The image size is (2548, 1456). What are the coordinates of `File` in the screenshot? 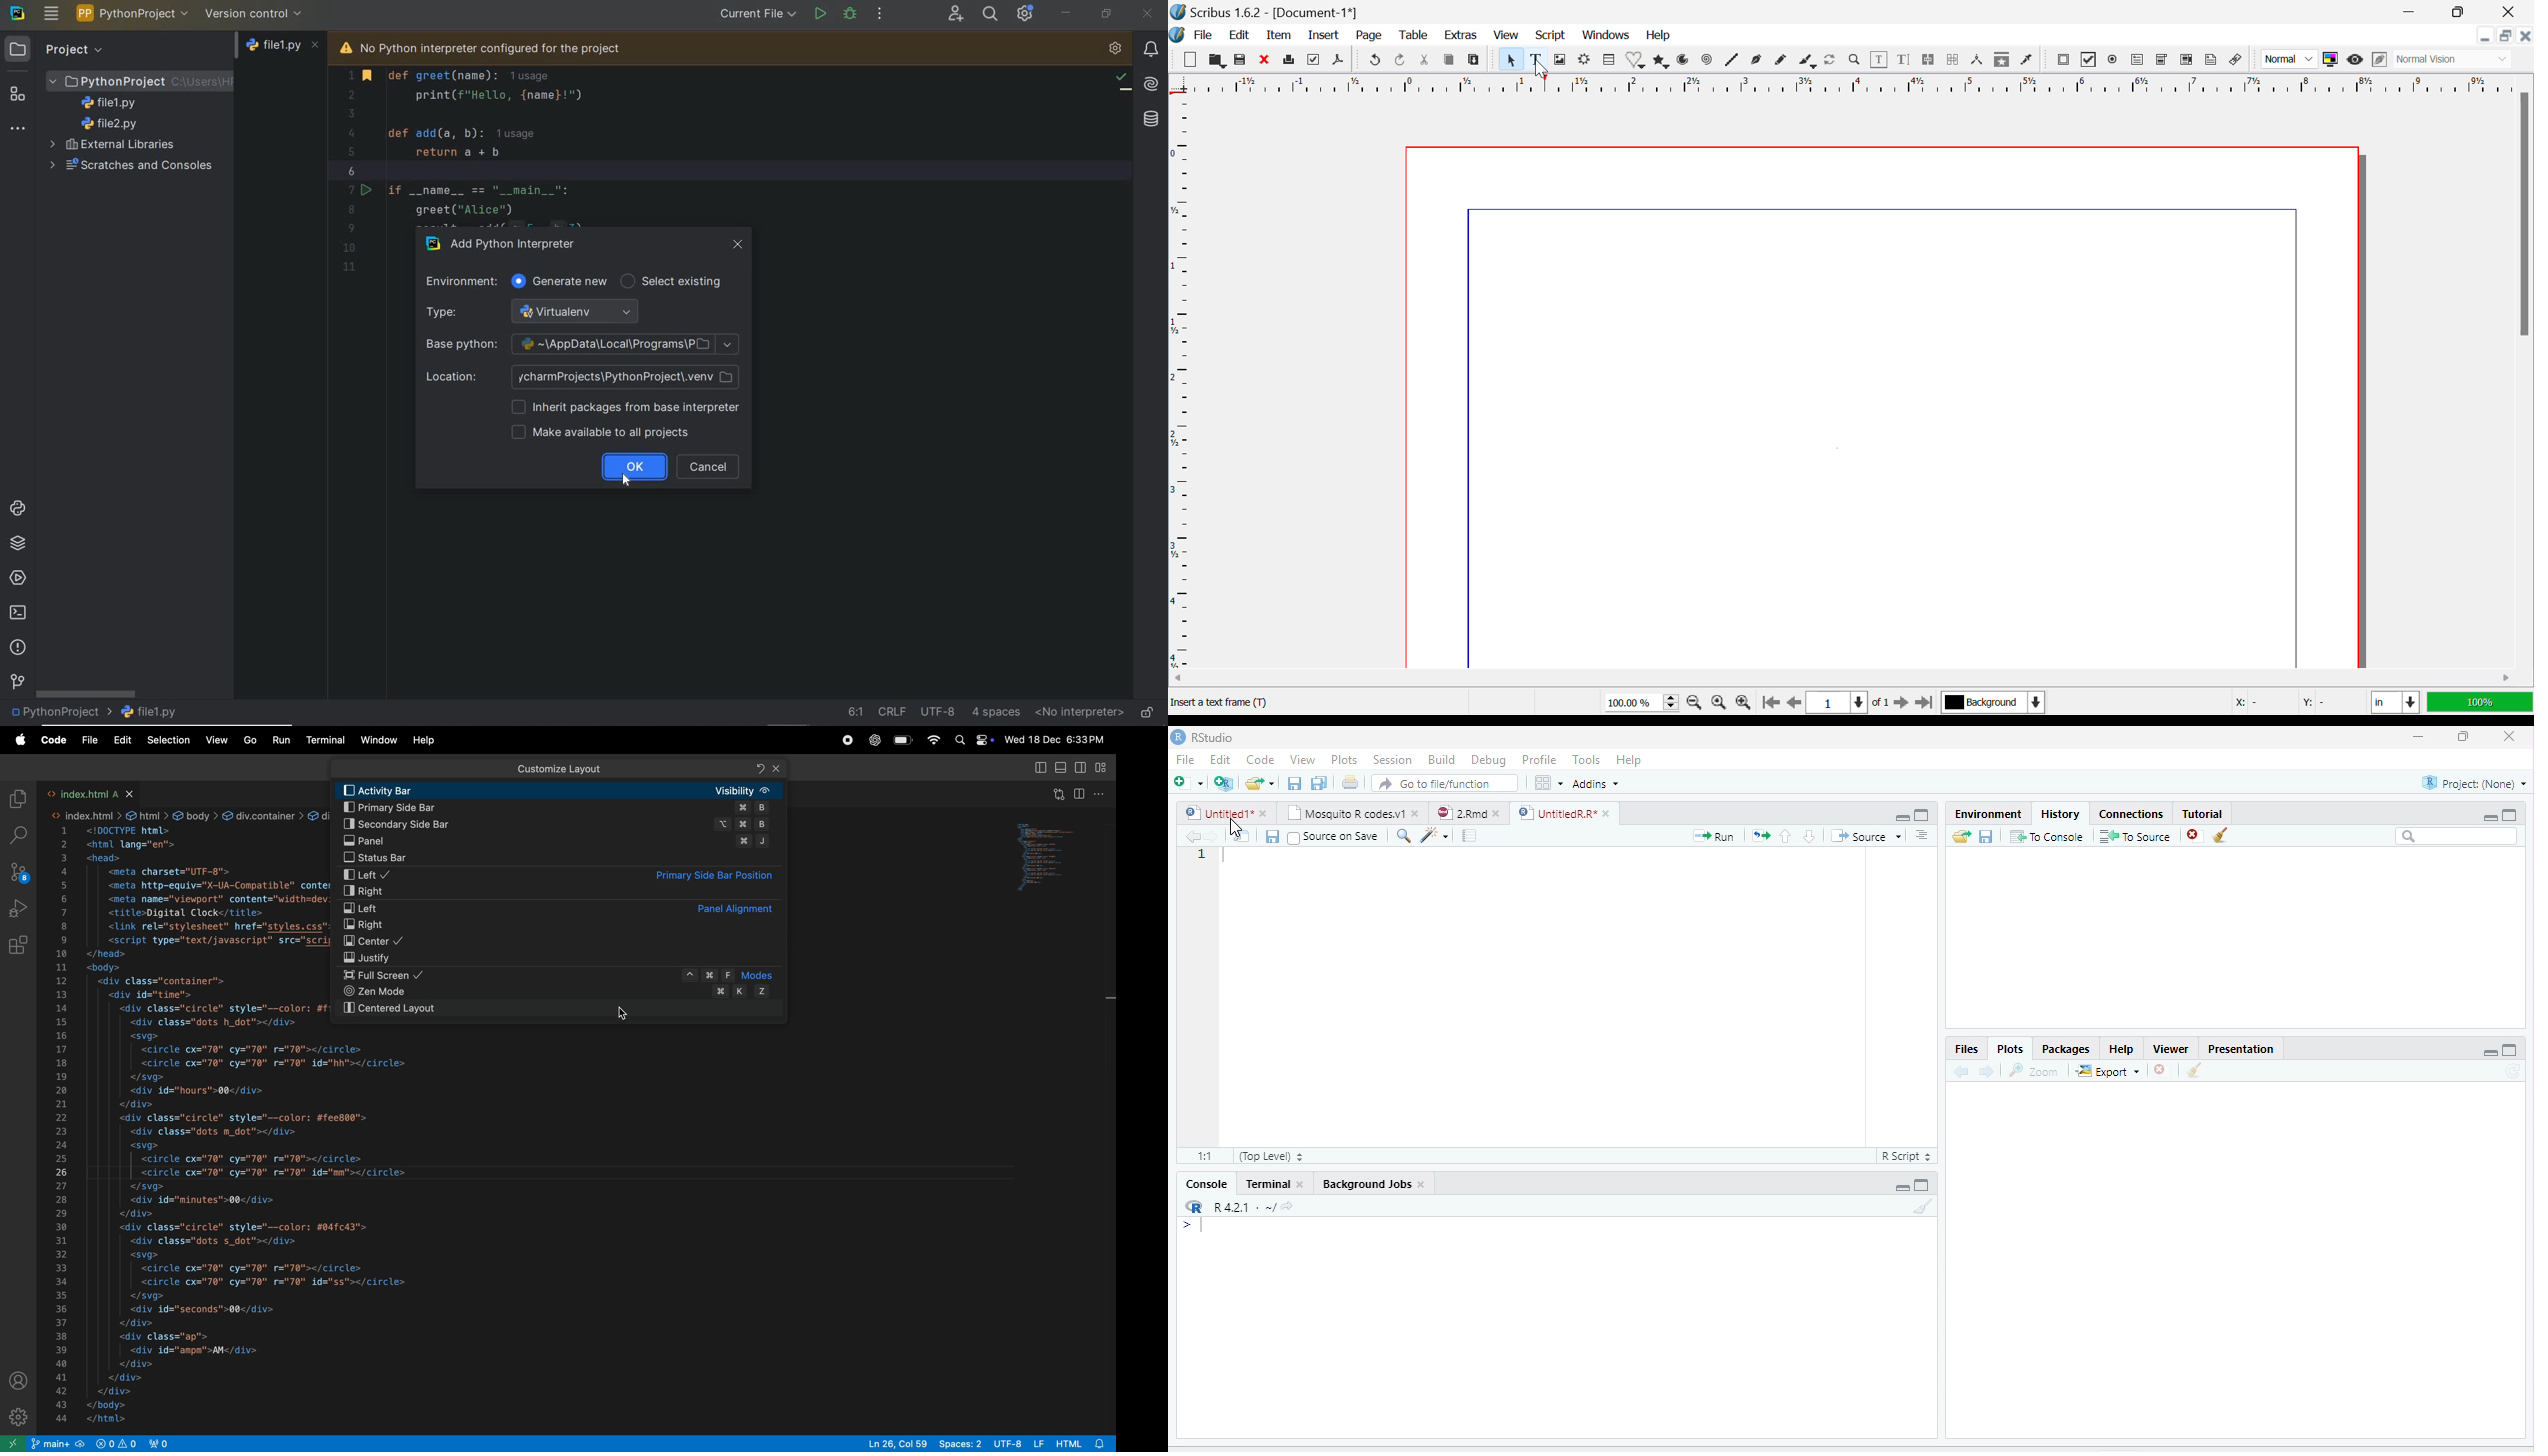 It's located at (1186, 759).